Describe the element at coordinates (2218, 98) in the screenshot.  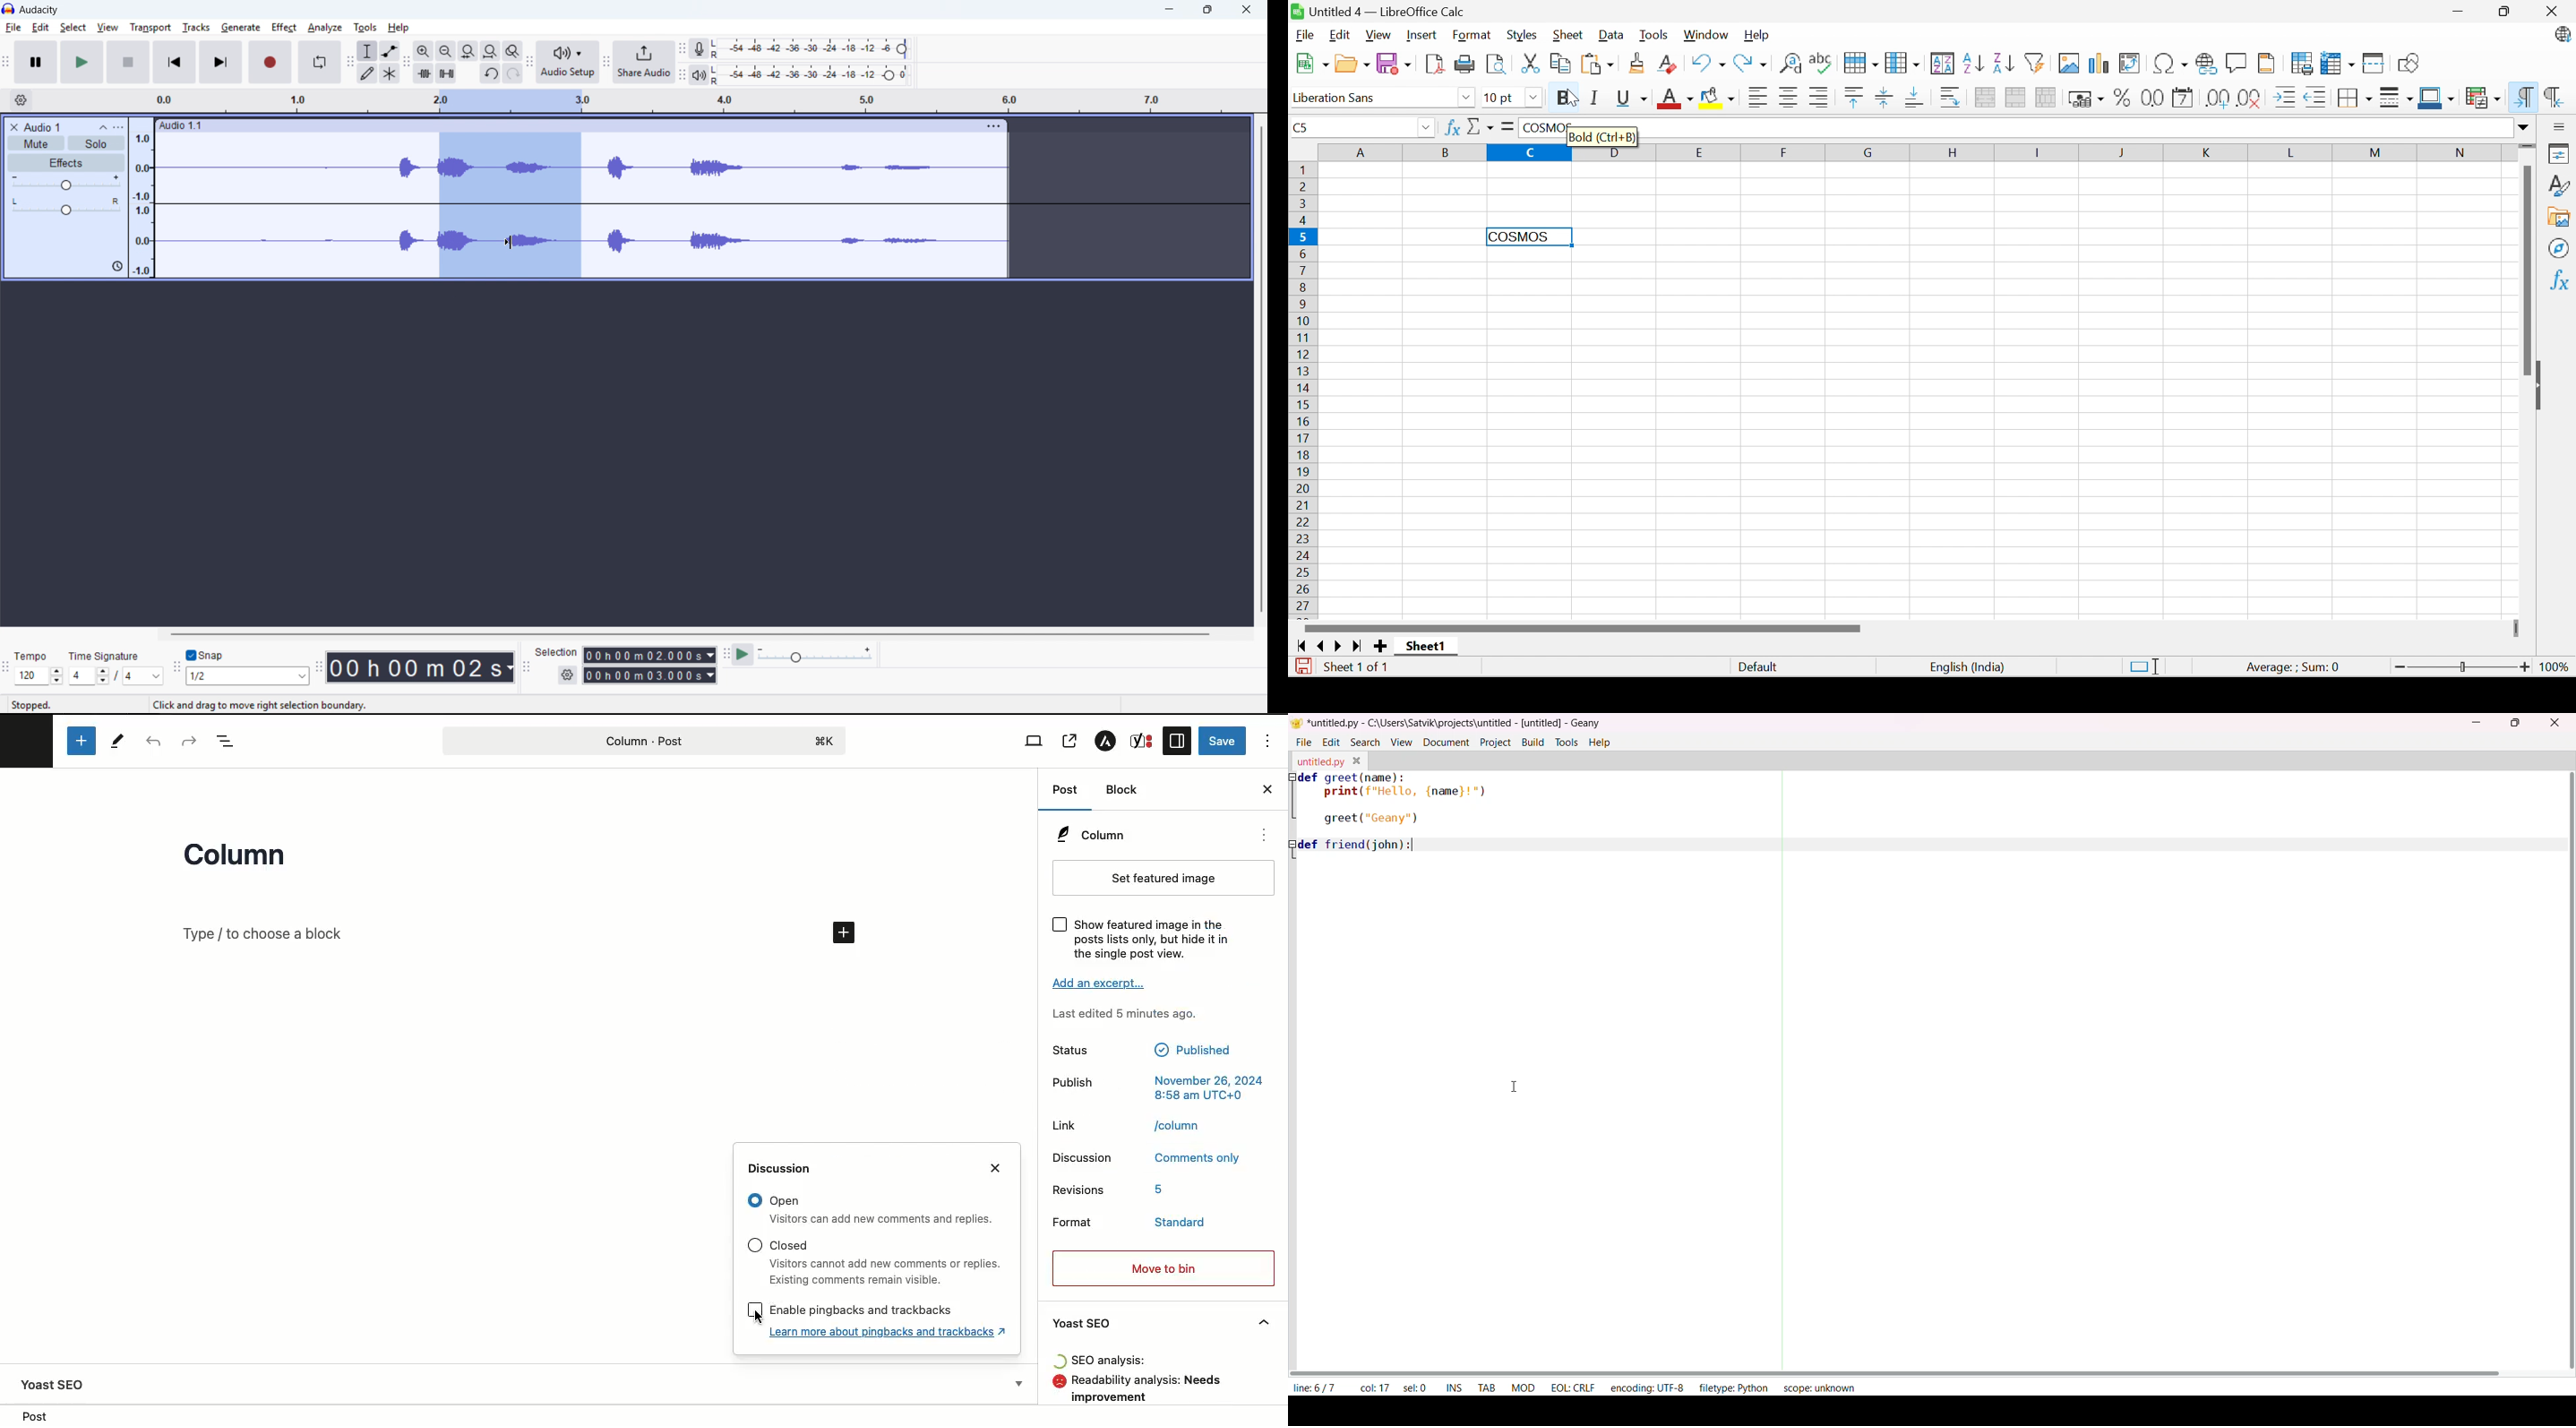
I see `Add Decimal Place` at that location.